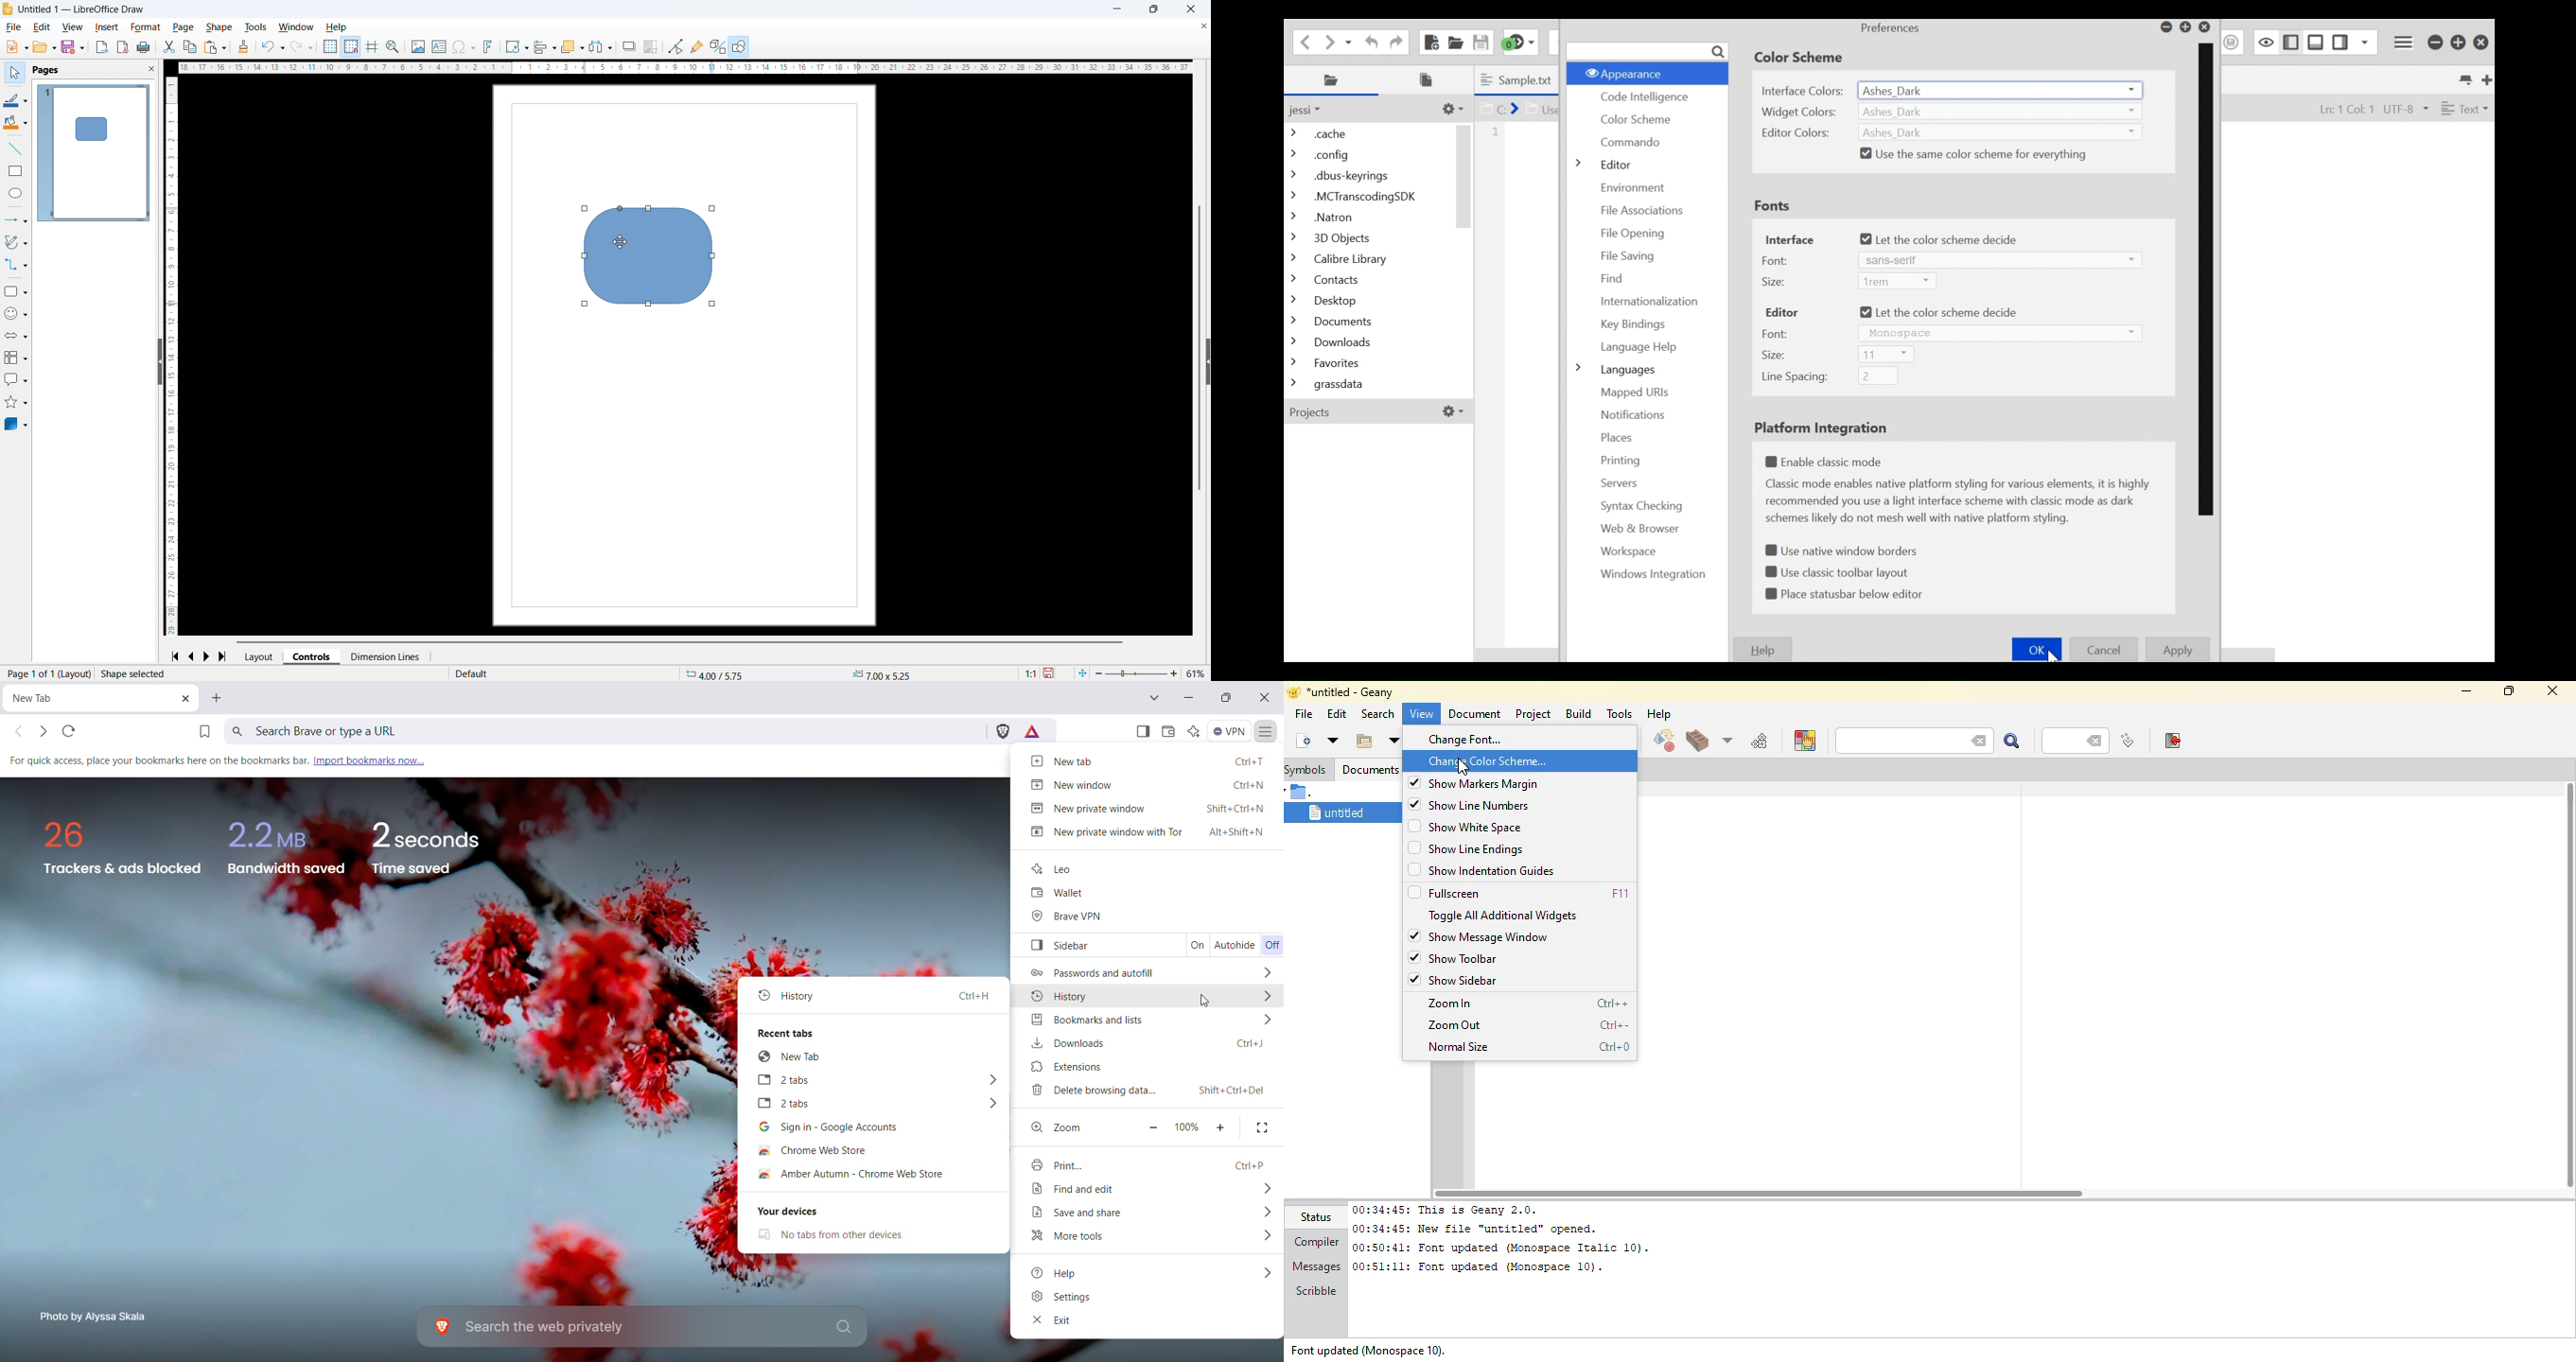 The height and width of the screenshot is (1372, 2576). What do you see at coordinates (244, 47) in the screenshot?
I see `Clone formatting ` at bounding box center [244, 47].